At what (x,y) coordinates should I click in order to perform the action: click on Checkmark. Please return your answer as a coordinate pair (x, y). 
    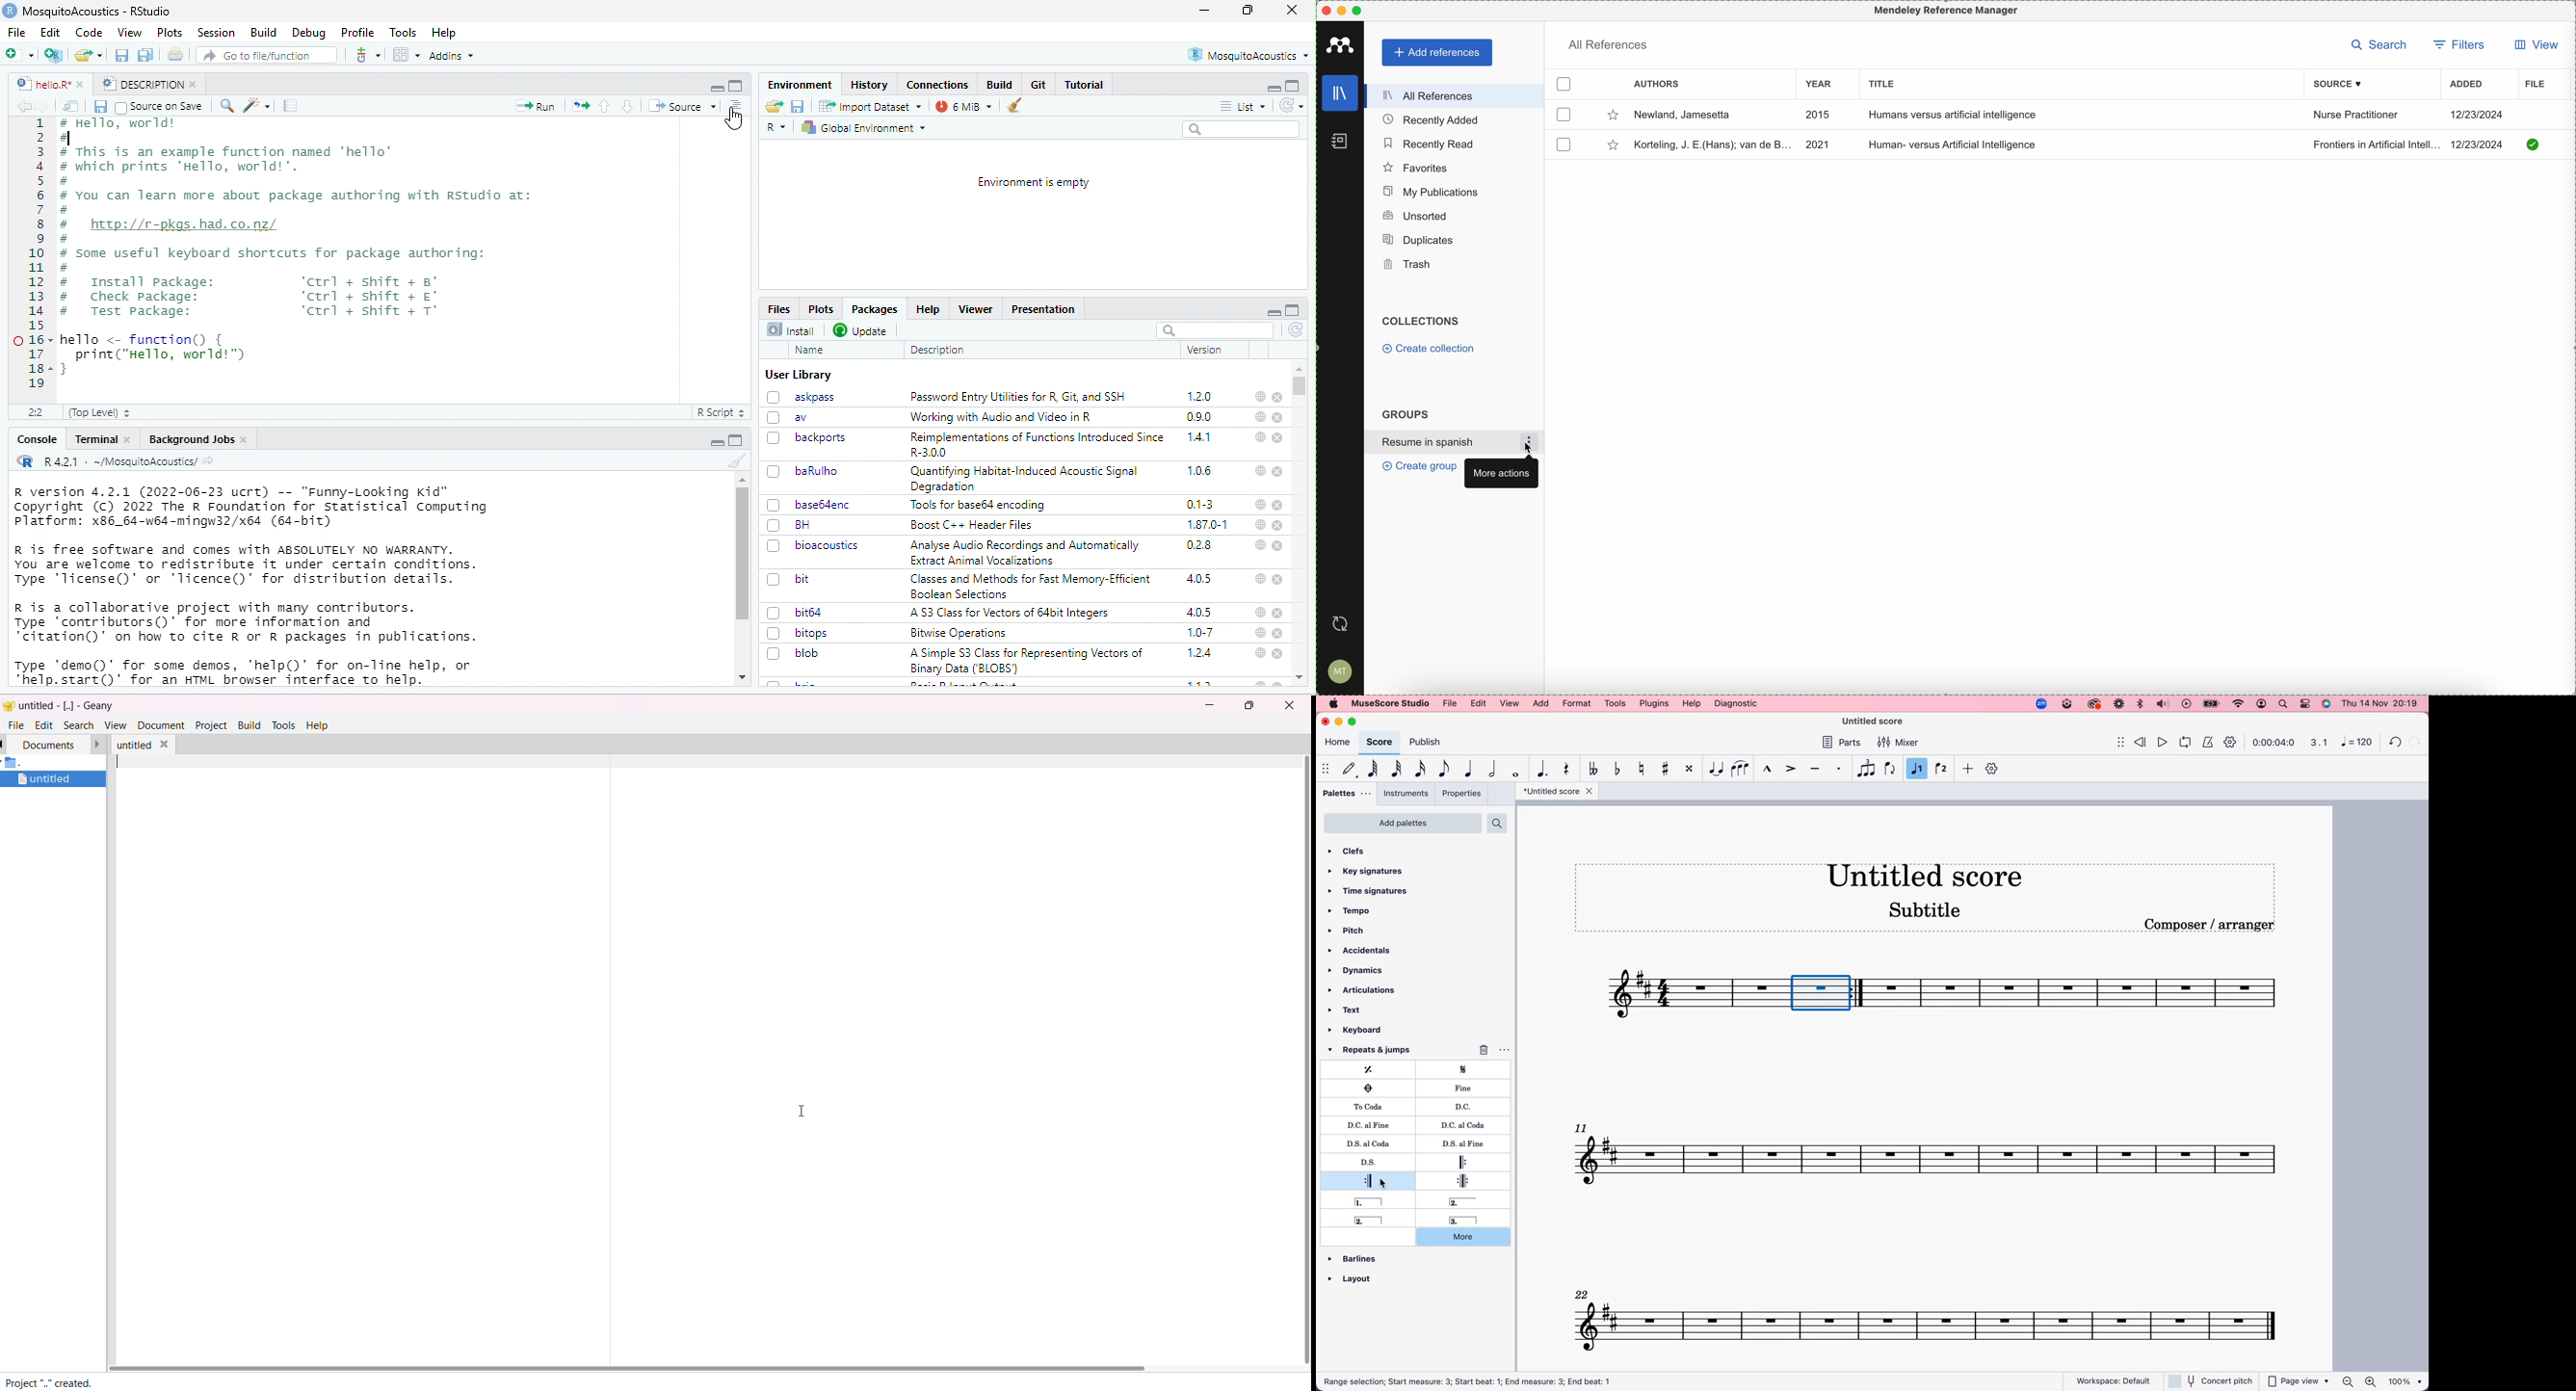
    Looking at the image, I should click on (2533, 144).